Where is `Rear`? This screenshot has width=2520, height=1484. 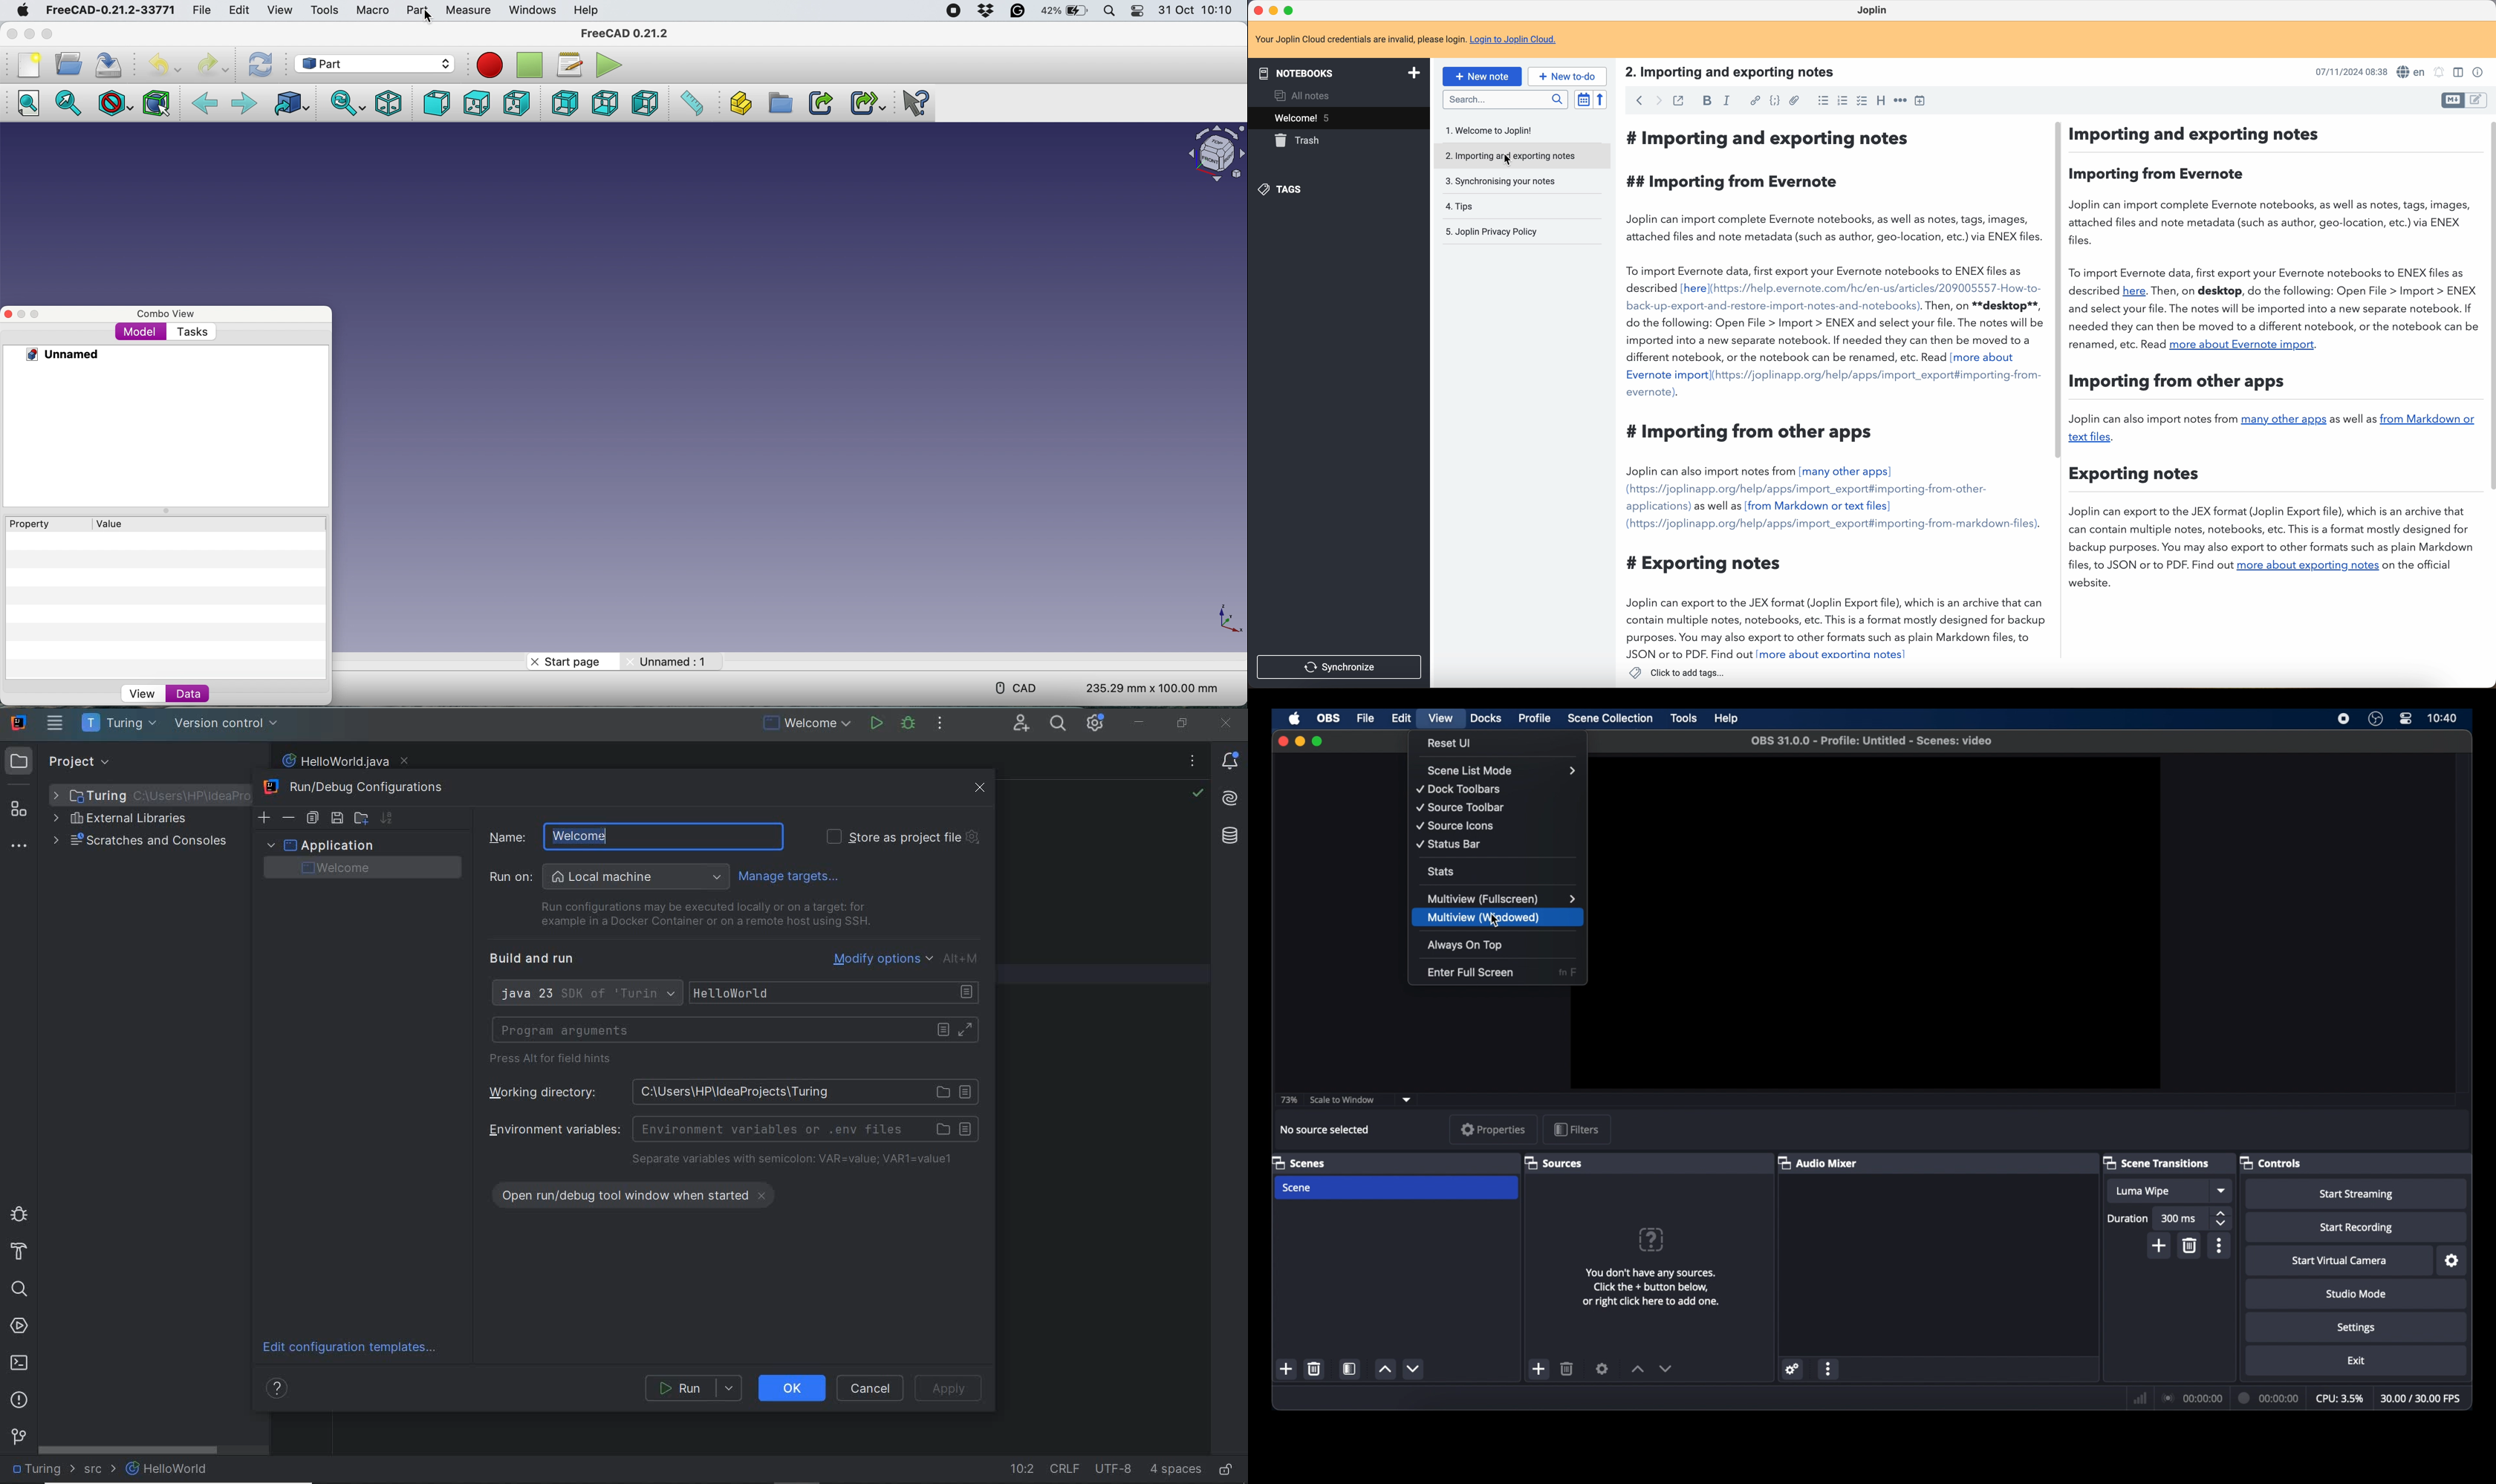
Rear is located at coordinates (565, 102).